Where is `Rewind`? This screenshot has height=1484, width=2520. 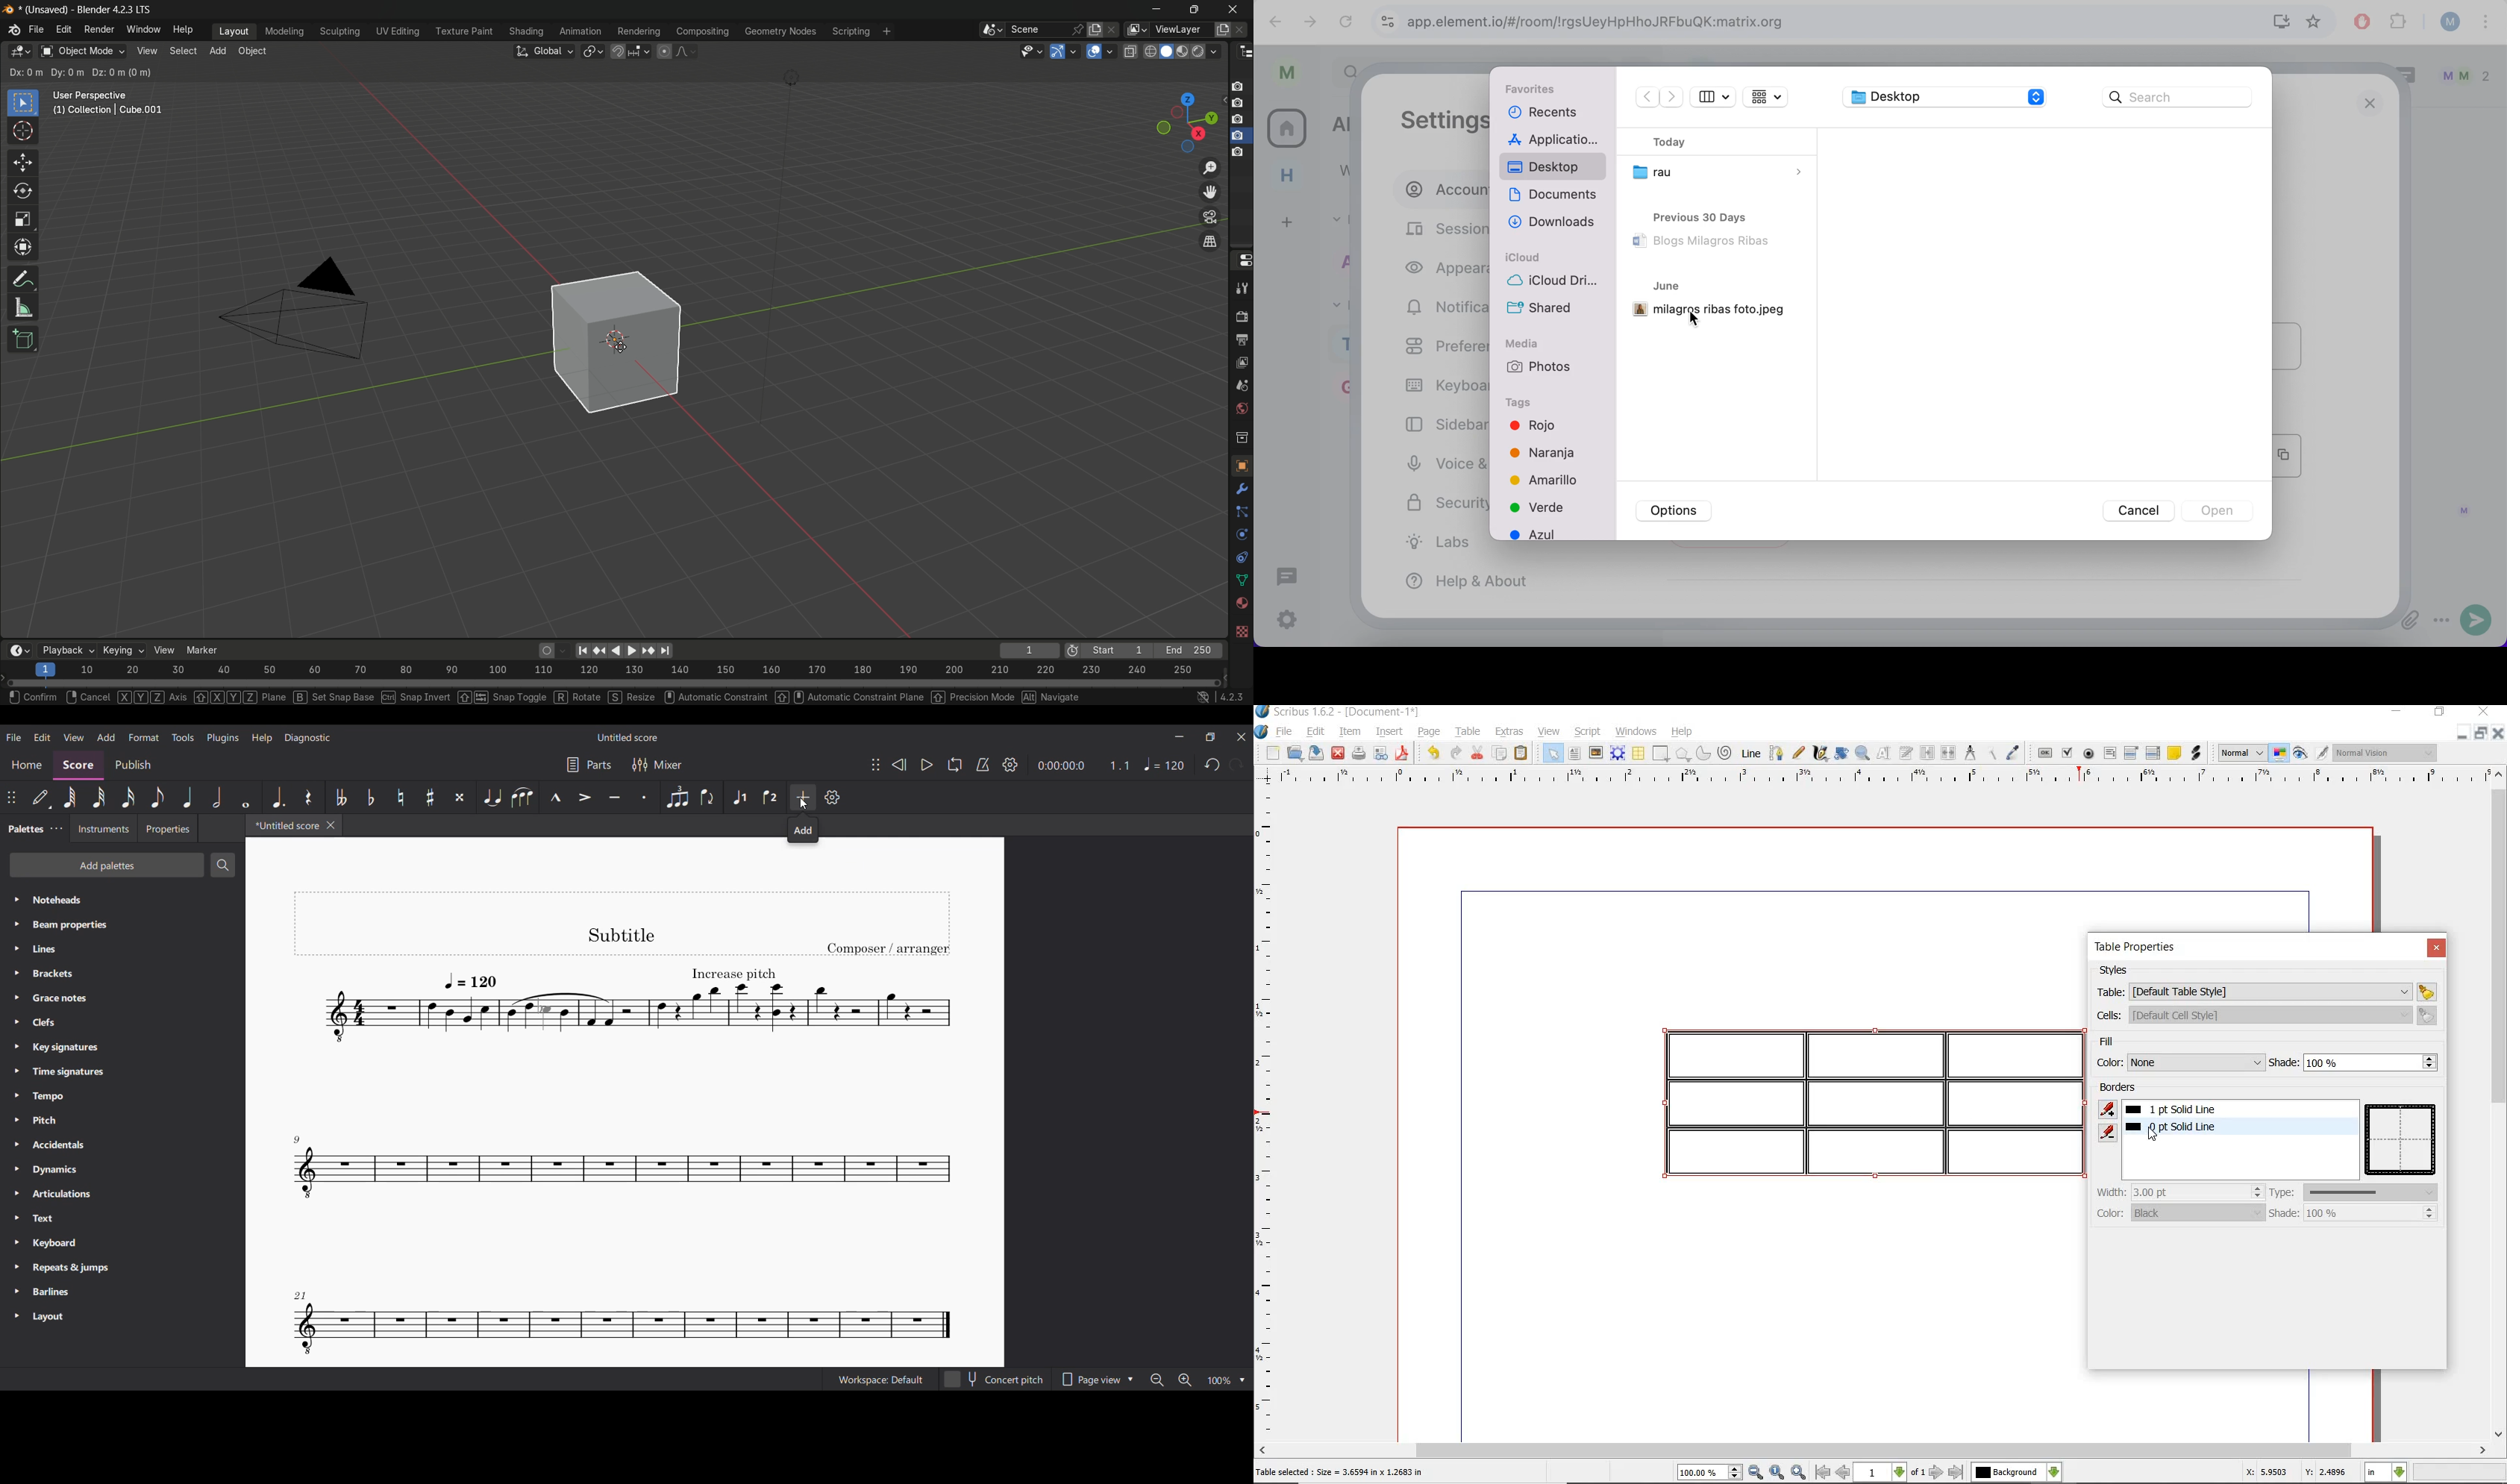
Rewind is located at coordinates (898, 764).